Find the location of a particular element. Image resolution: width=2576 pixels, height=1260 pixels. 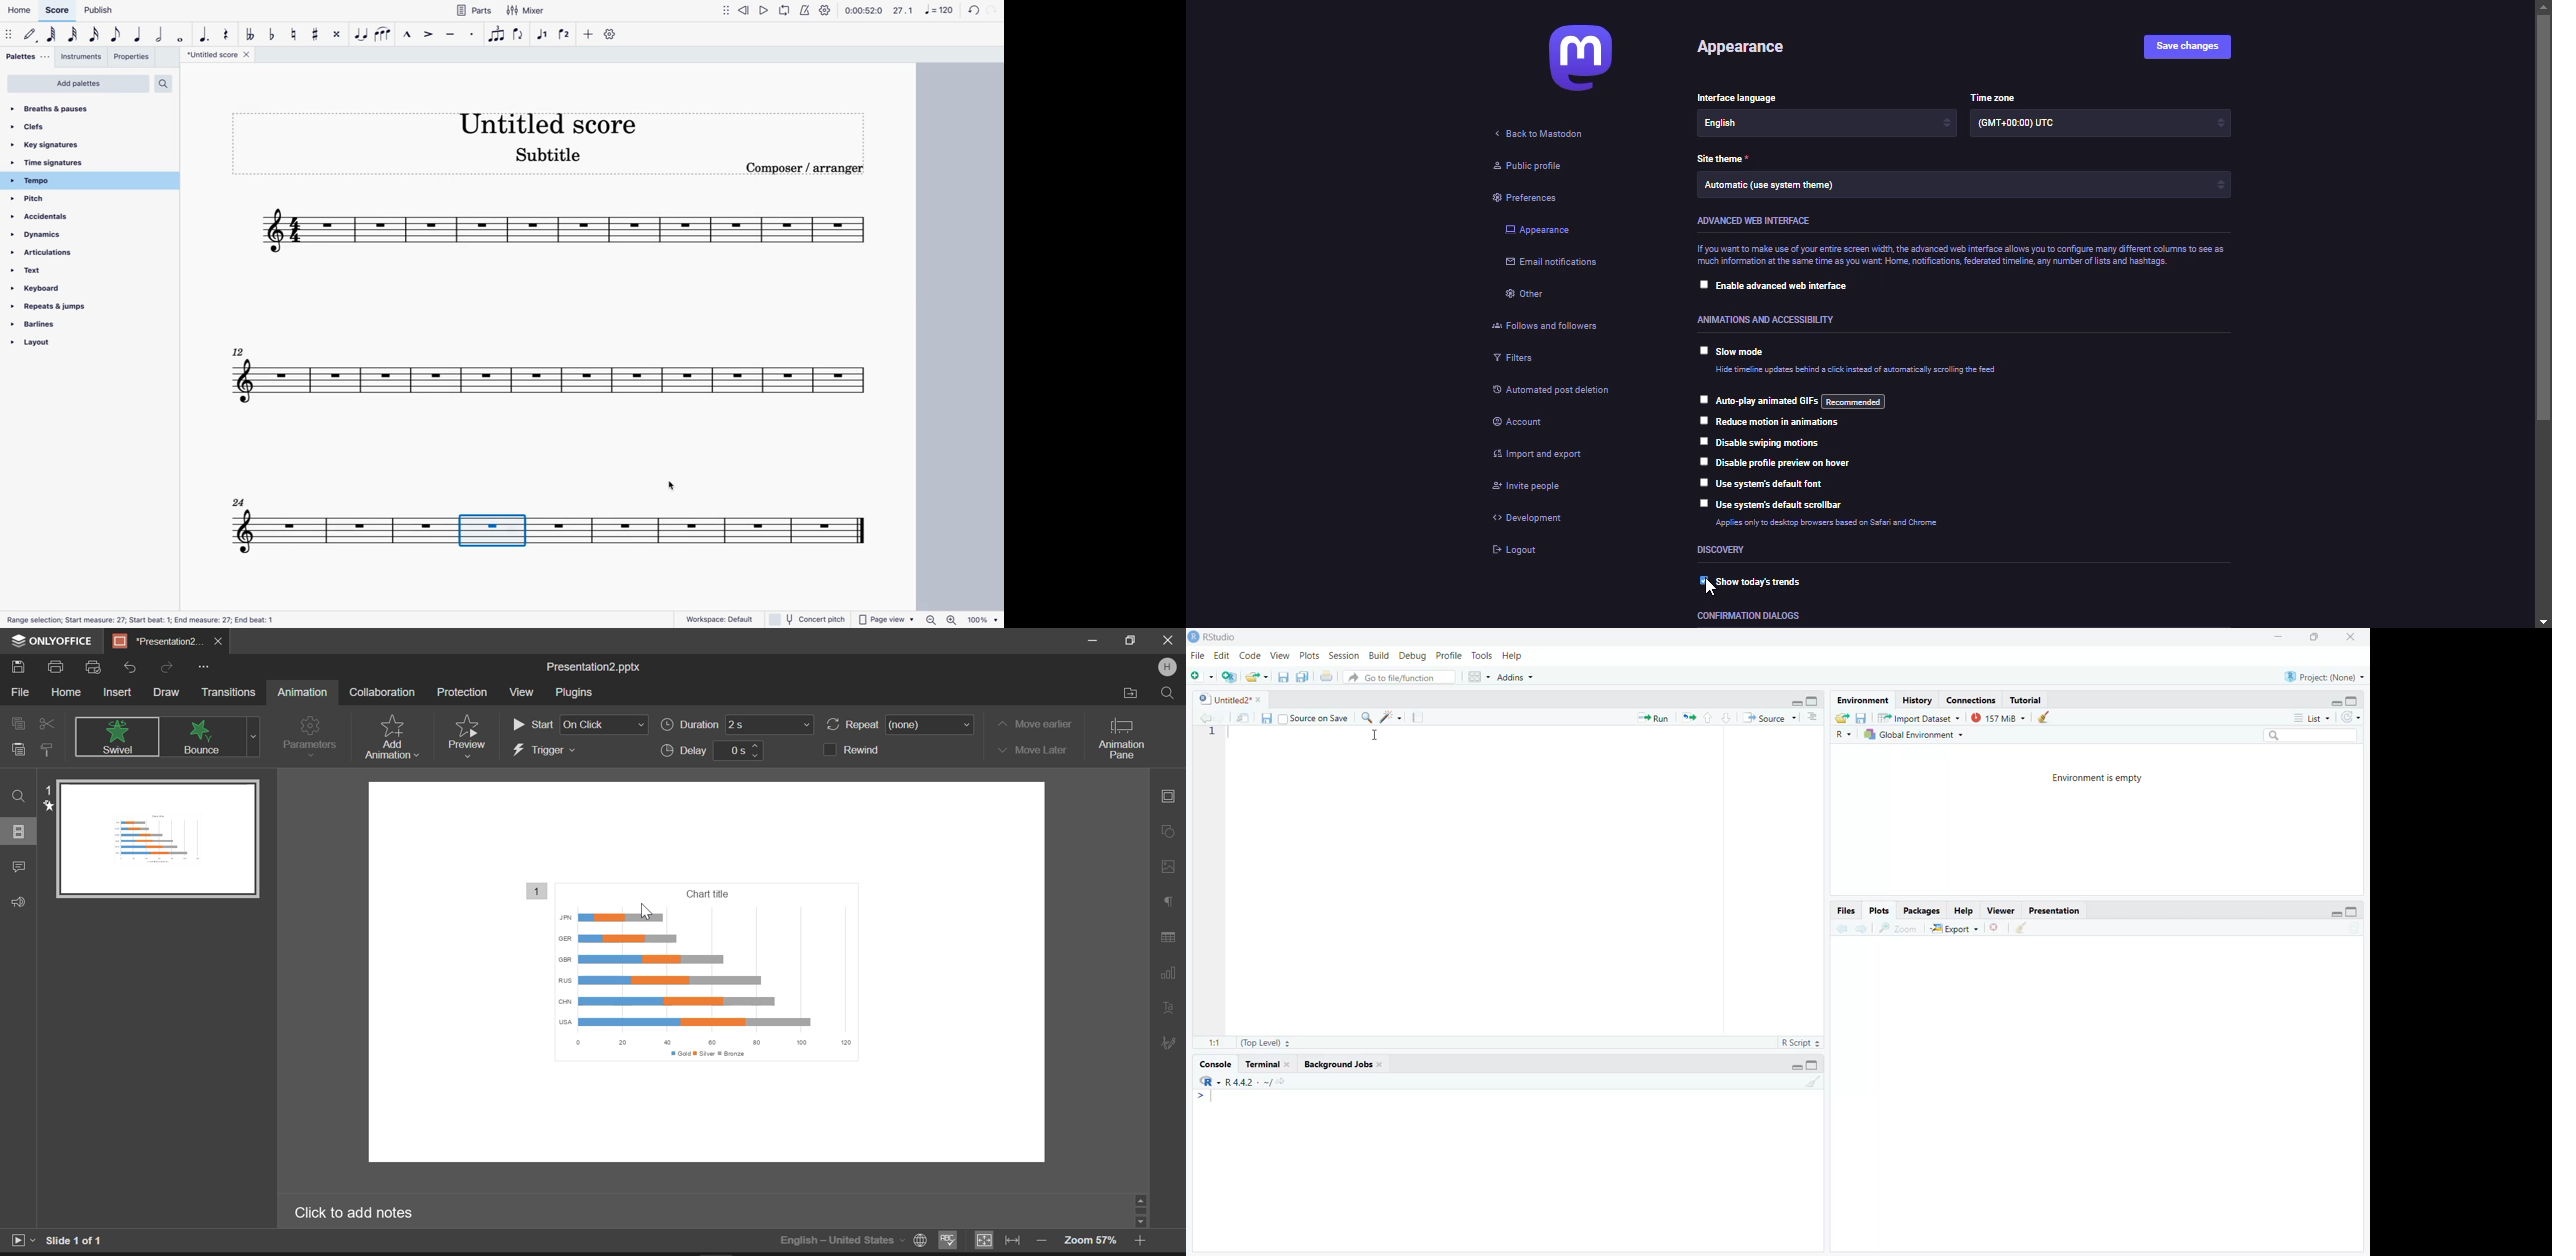

157 MiB is located at coordinates (1997, 717).